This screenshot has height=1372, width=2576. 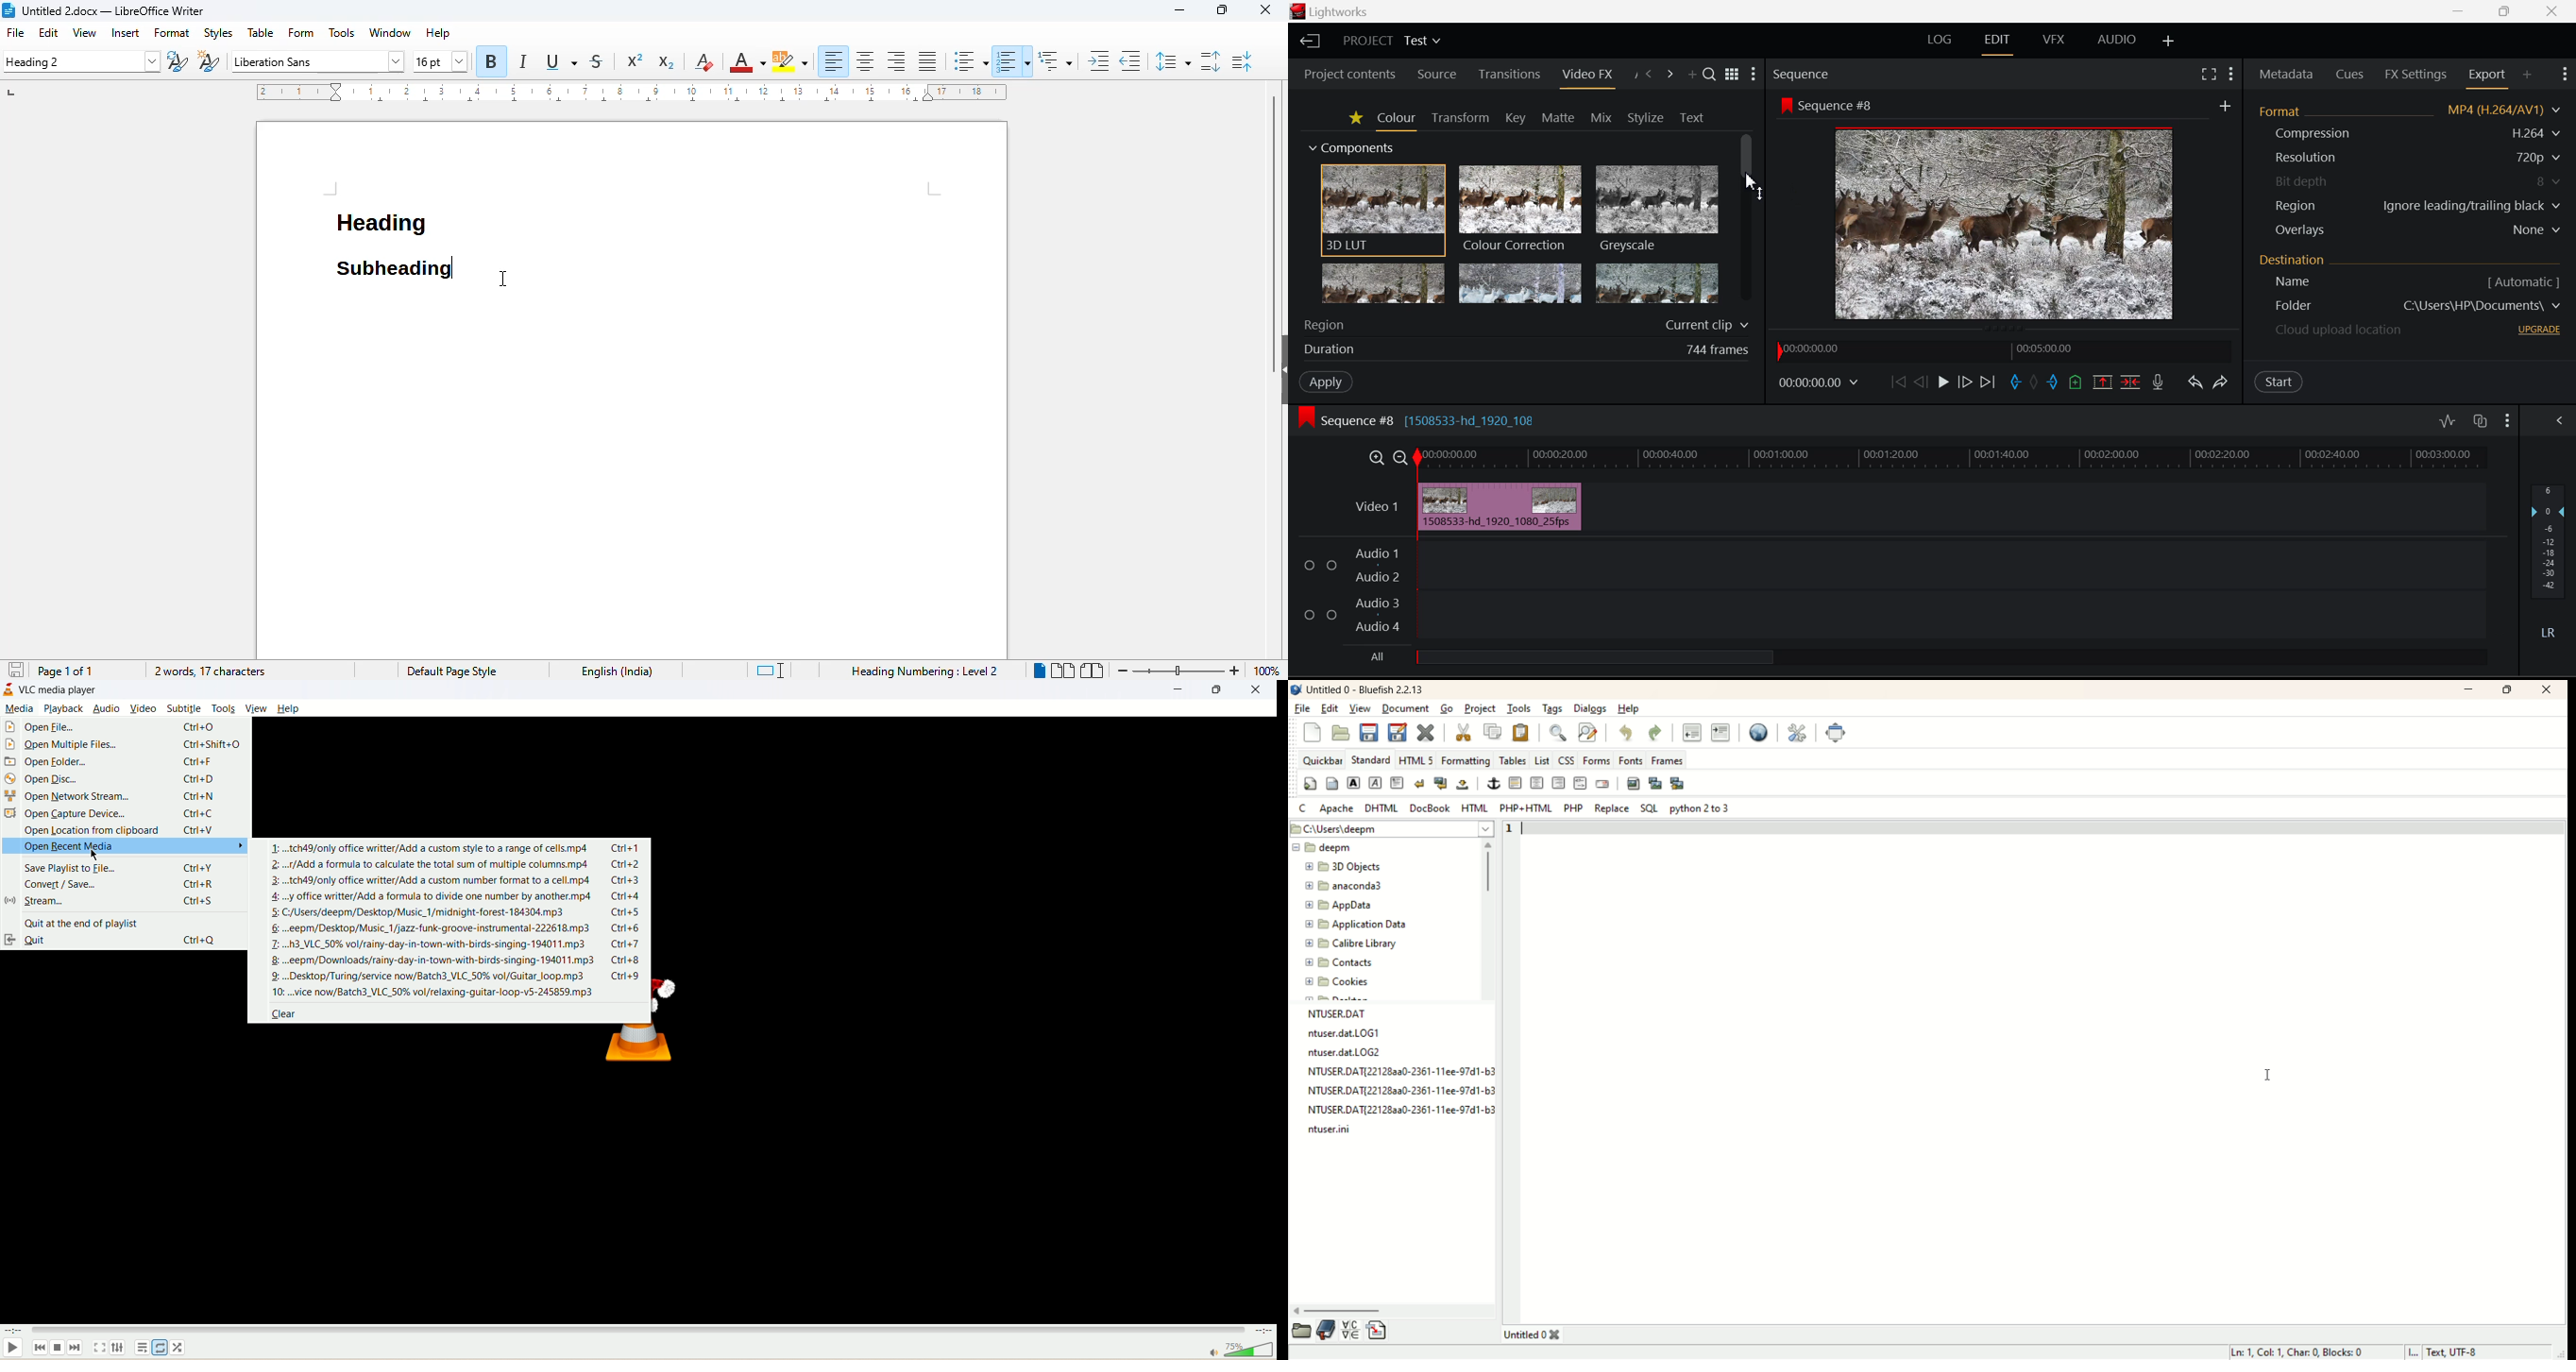 What do you see at coordinates (1393, 1077) in the screenshot?
I see `text` at bounding box center [1393, 1077].